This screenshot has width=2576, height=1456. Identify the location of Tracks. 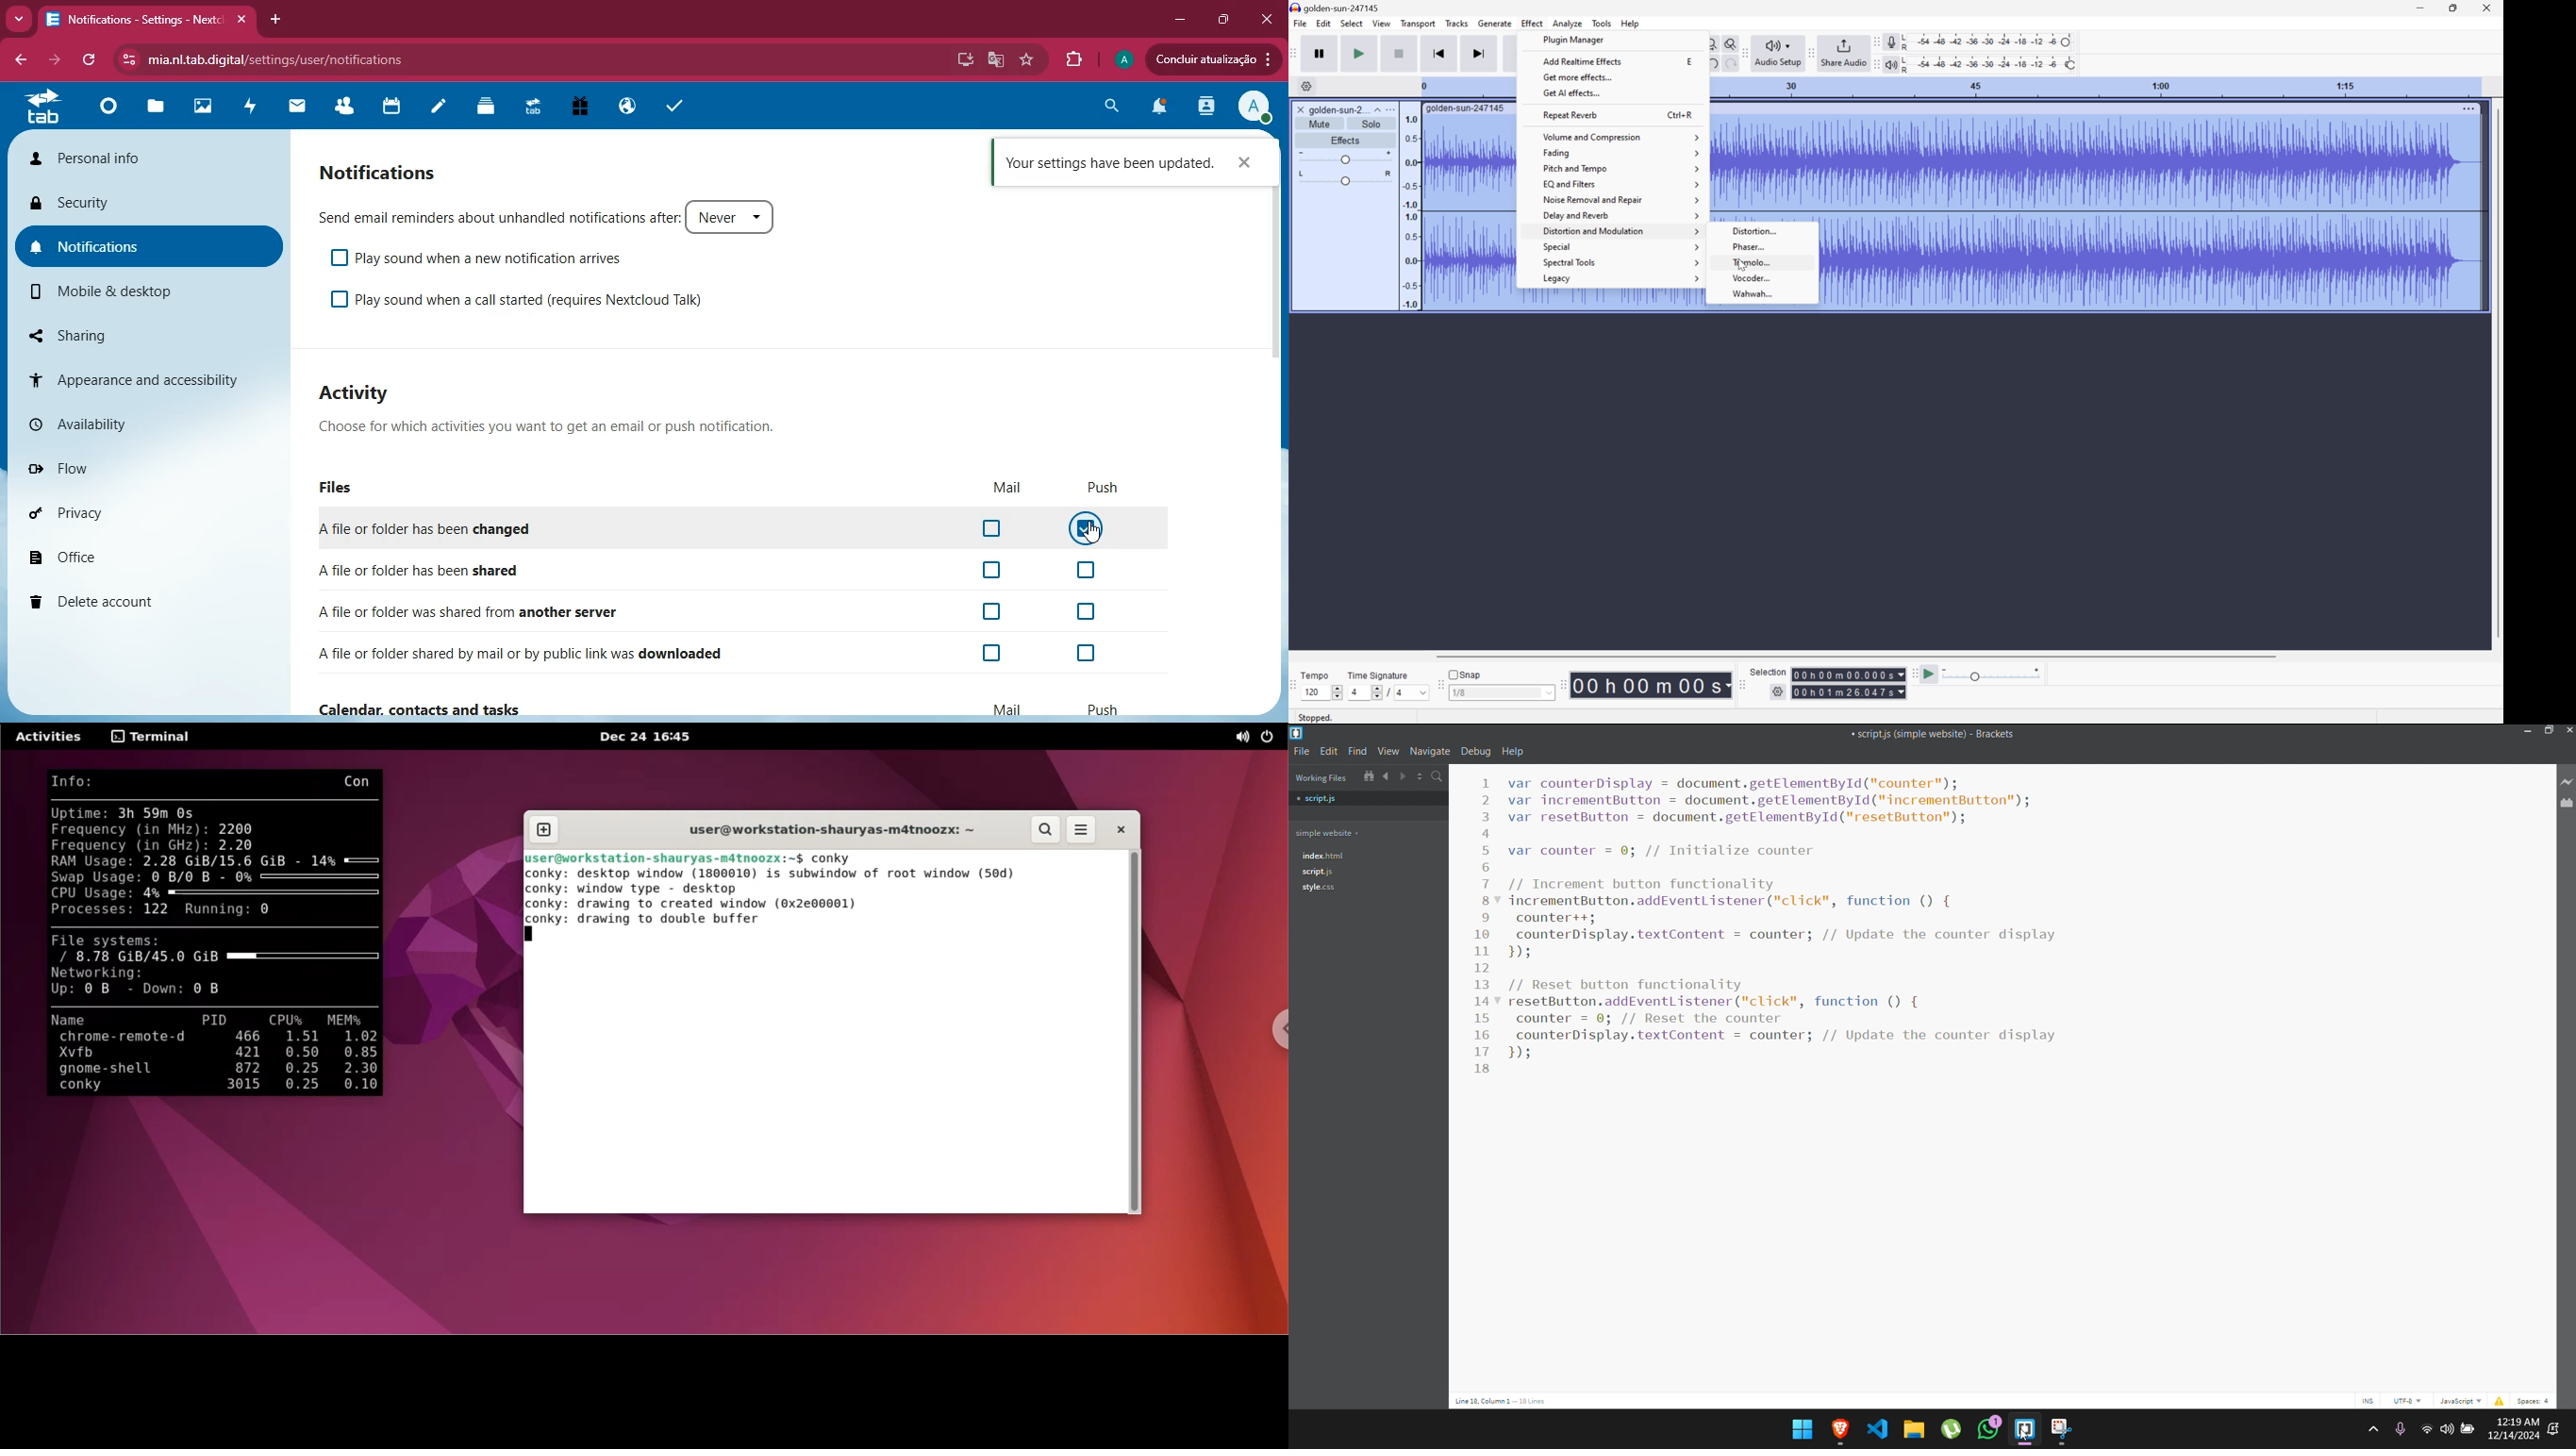
(1457, 22).